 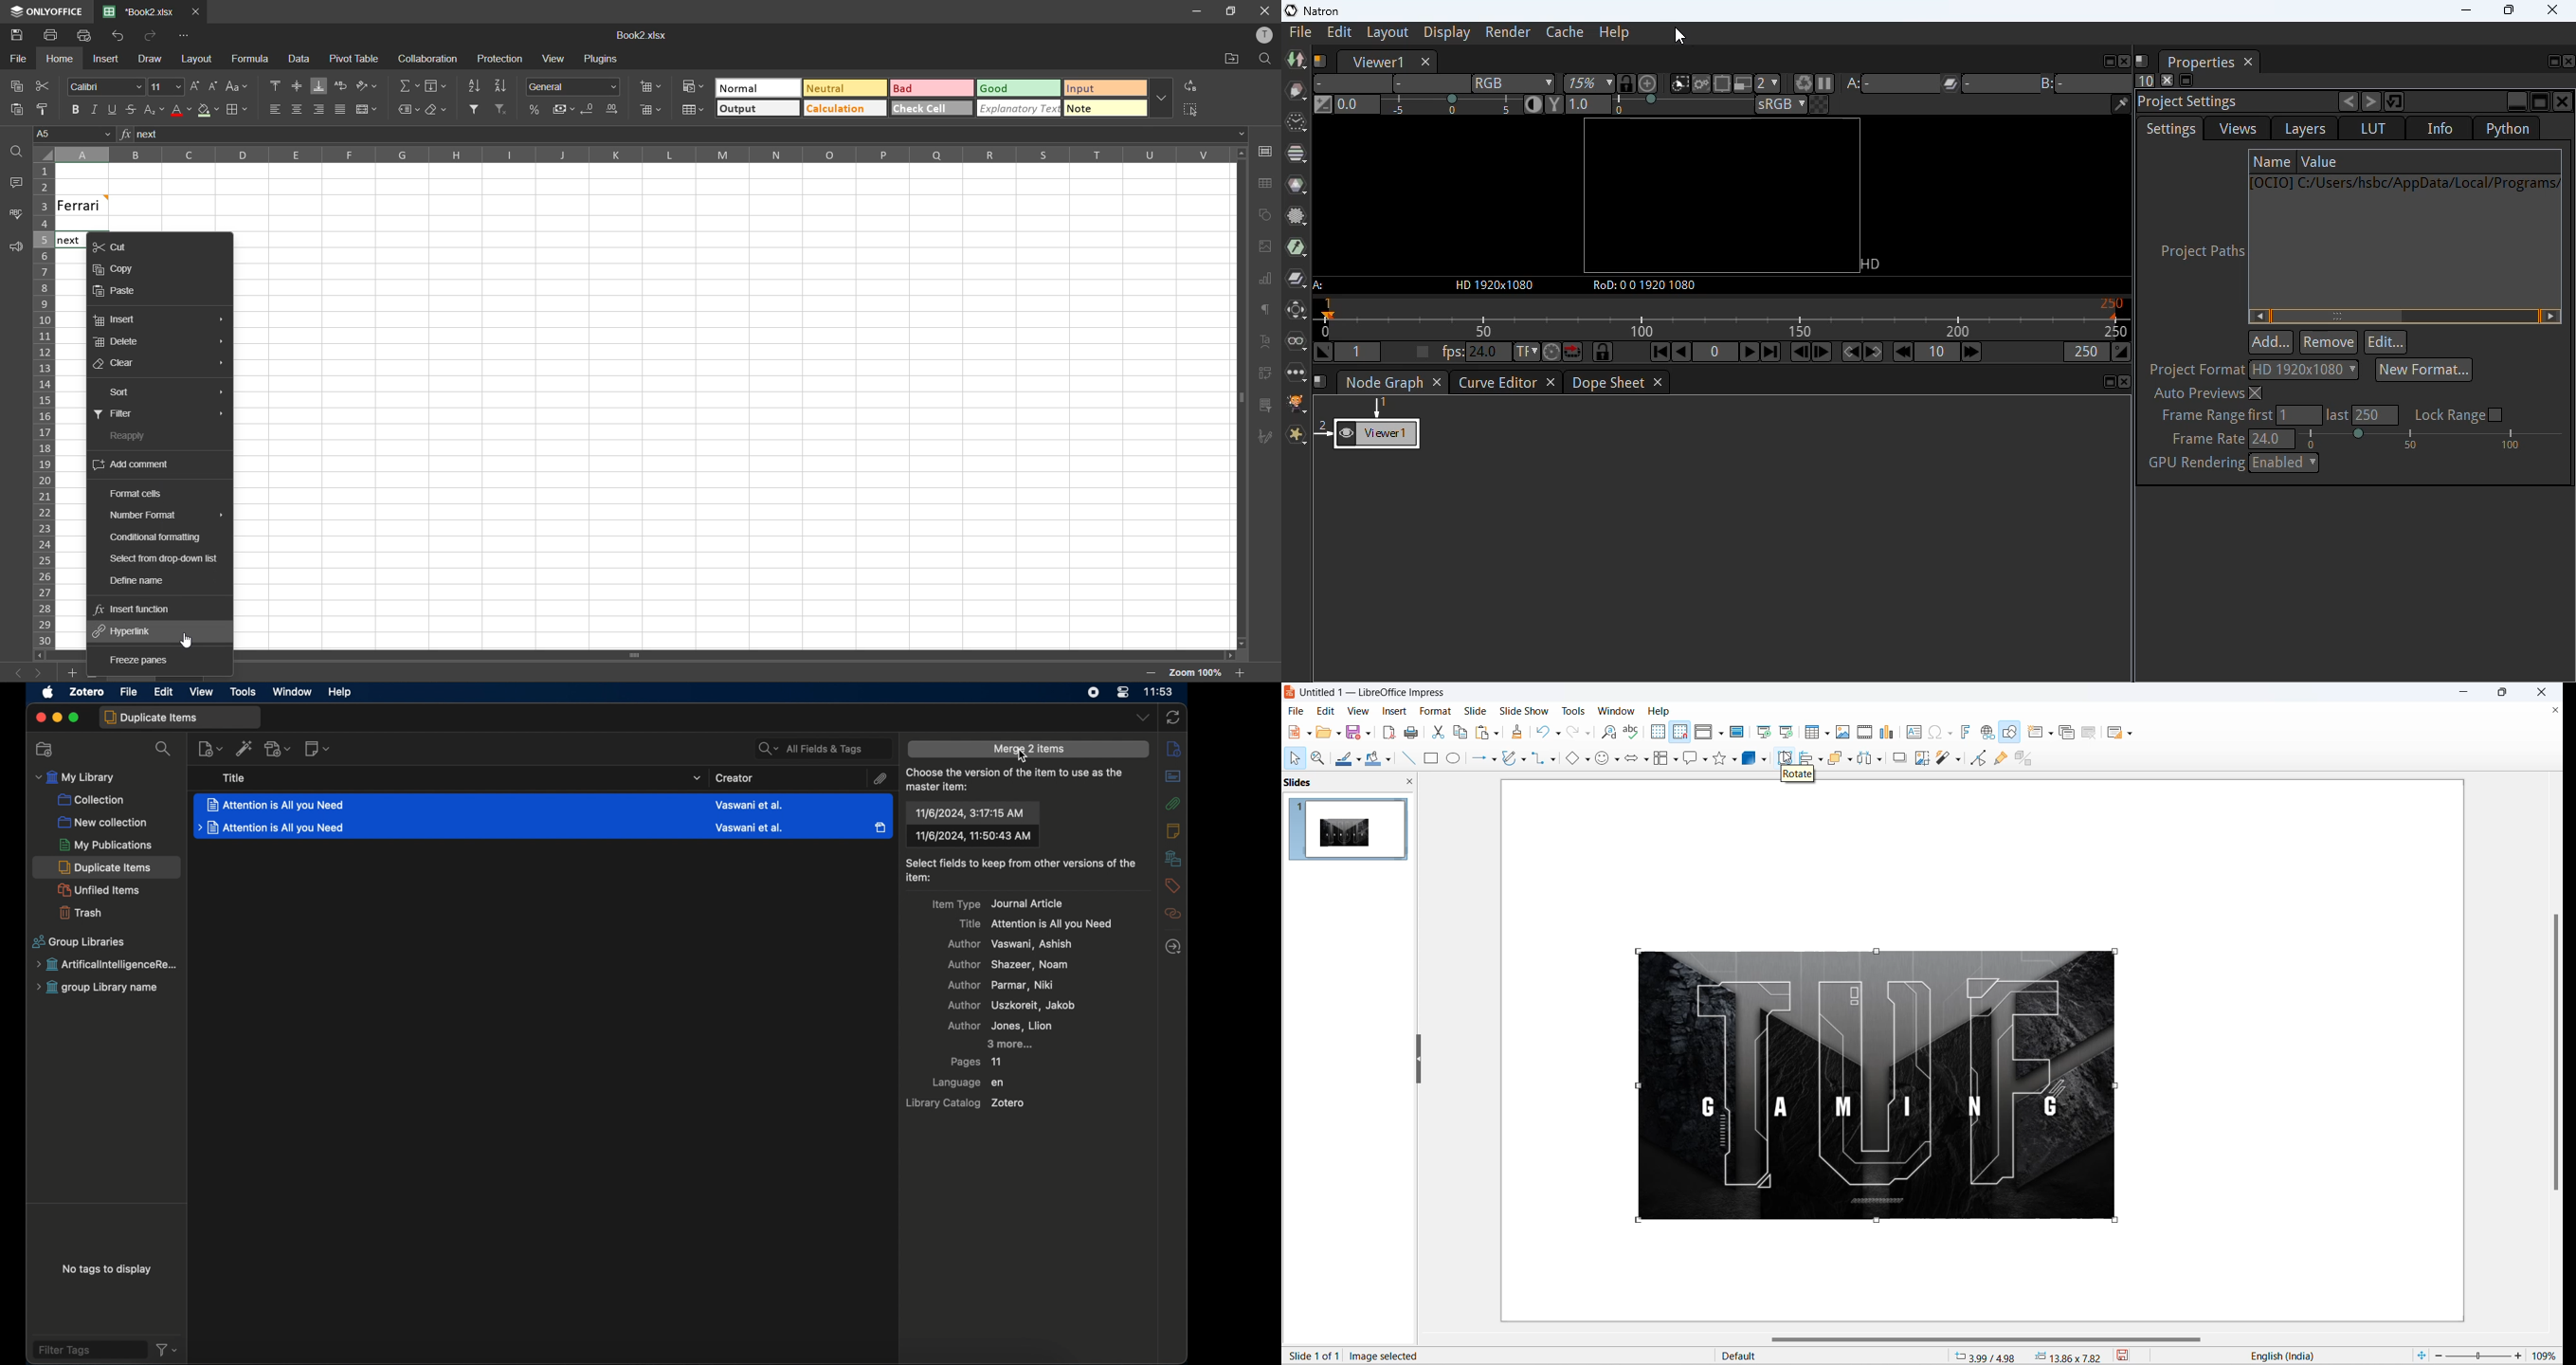 What do you see at coordinates (1173, 777) in the screenshot?
I see `abstract` at bounding box center [1173, 777].